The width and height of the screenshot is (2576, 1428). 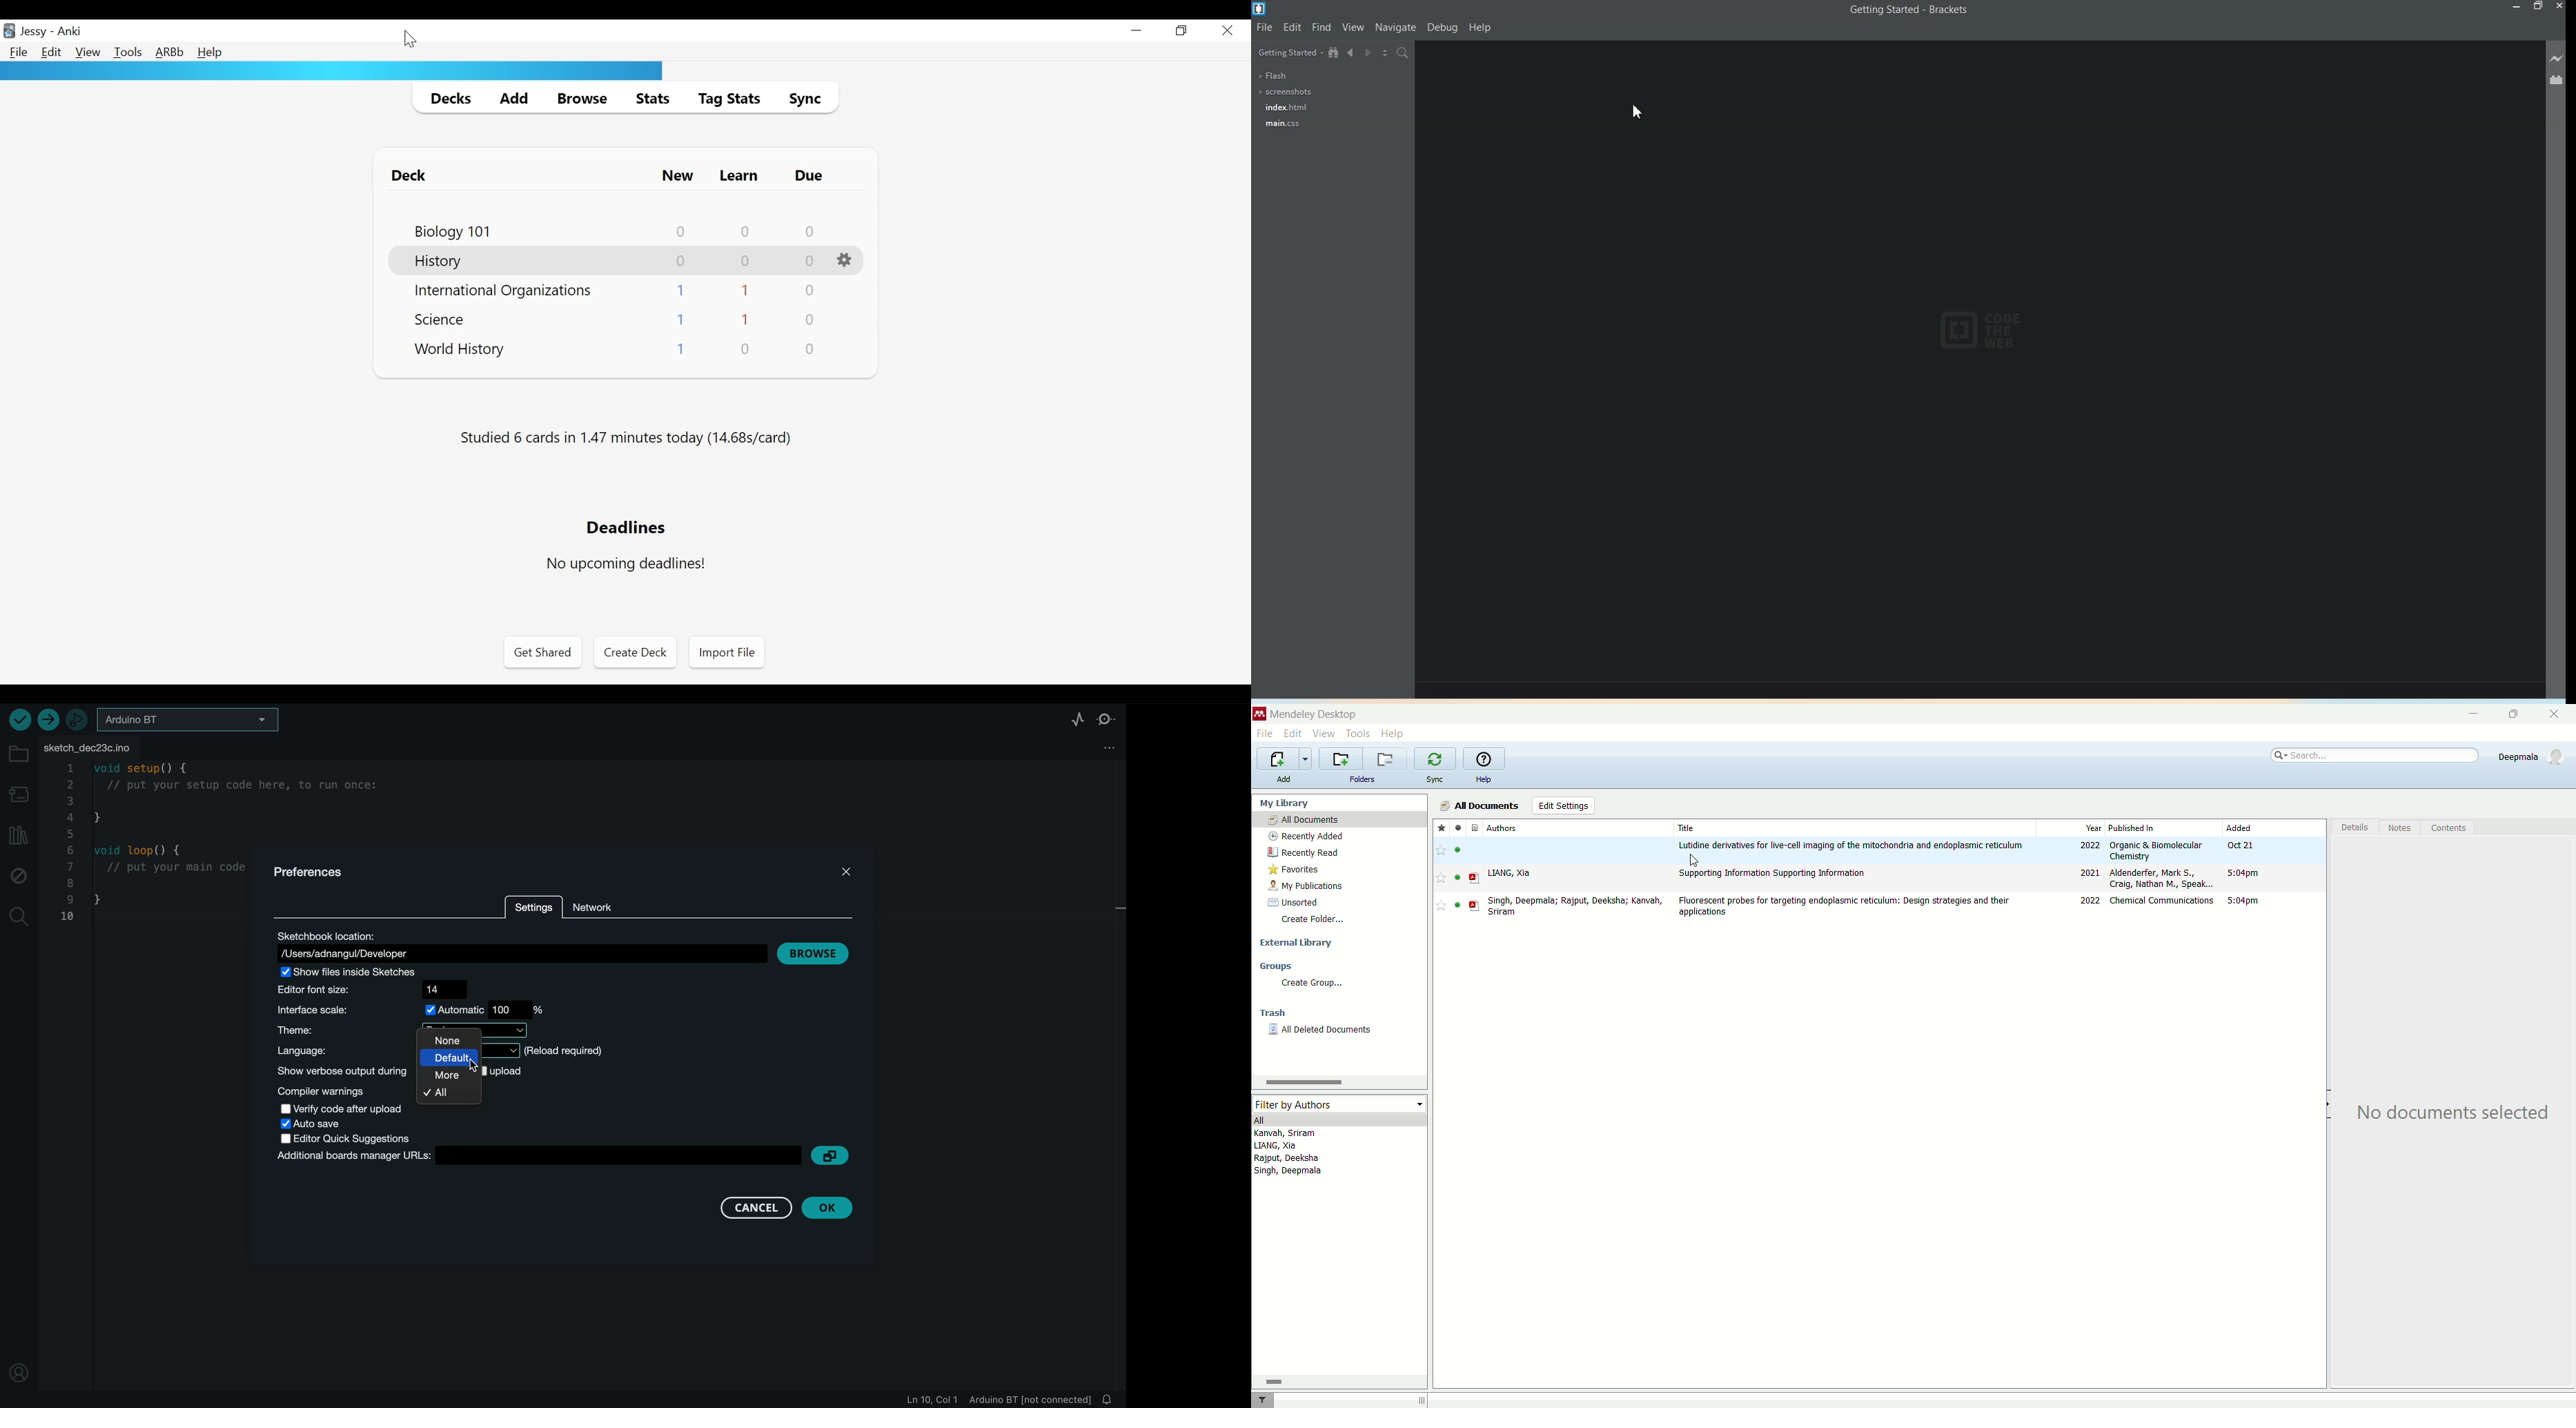 I want to click on all documents, so click(x=1341, y=821).